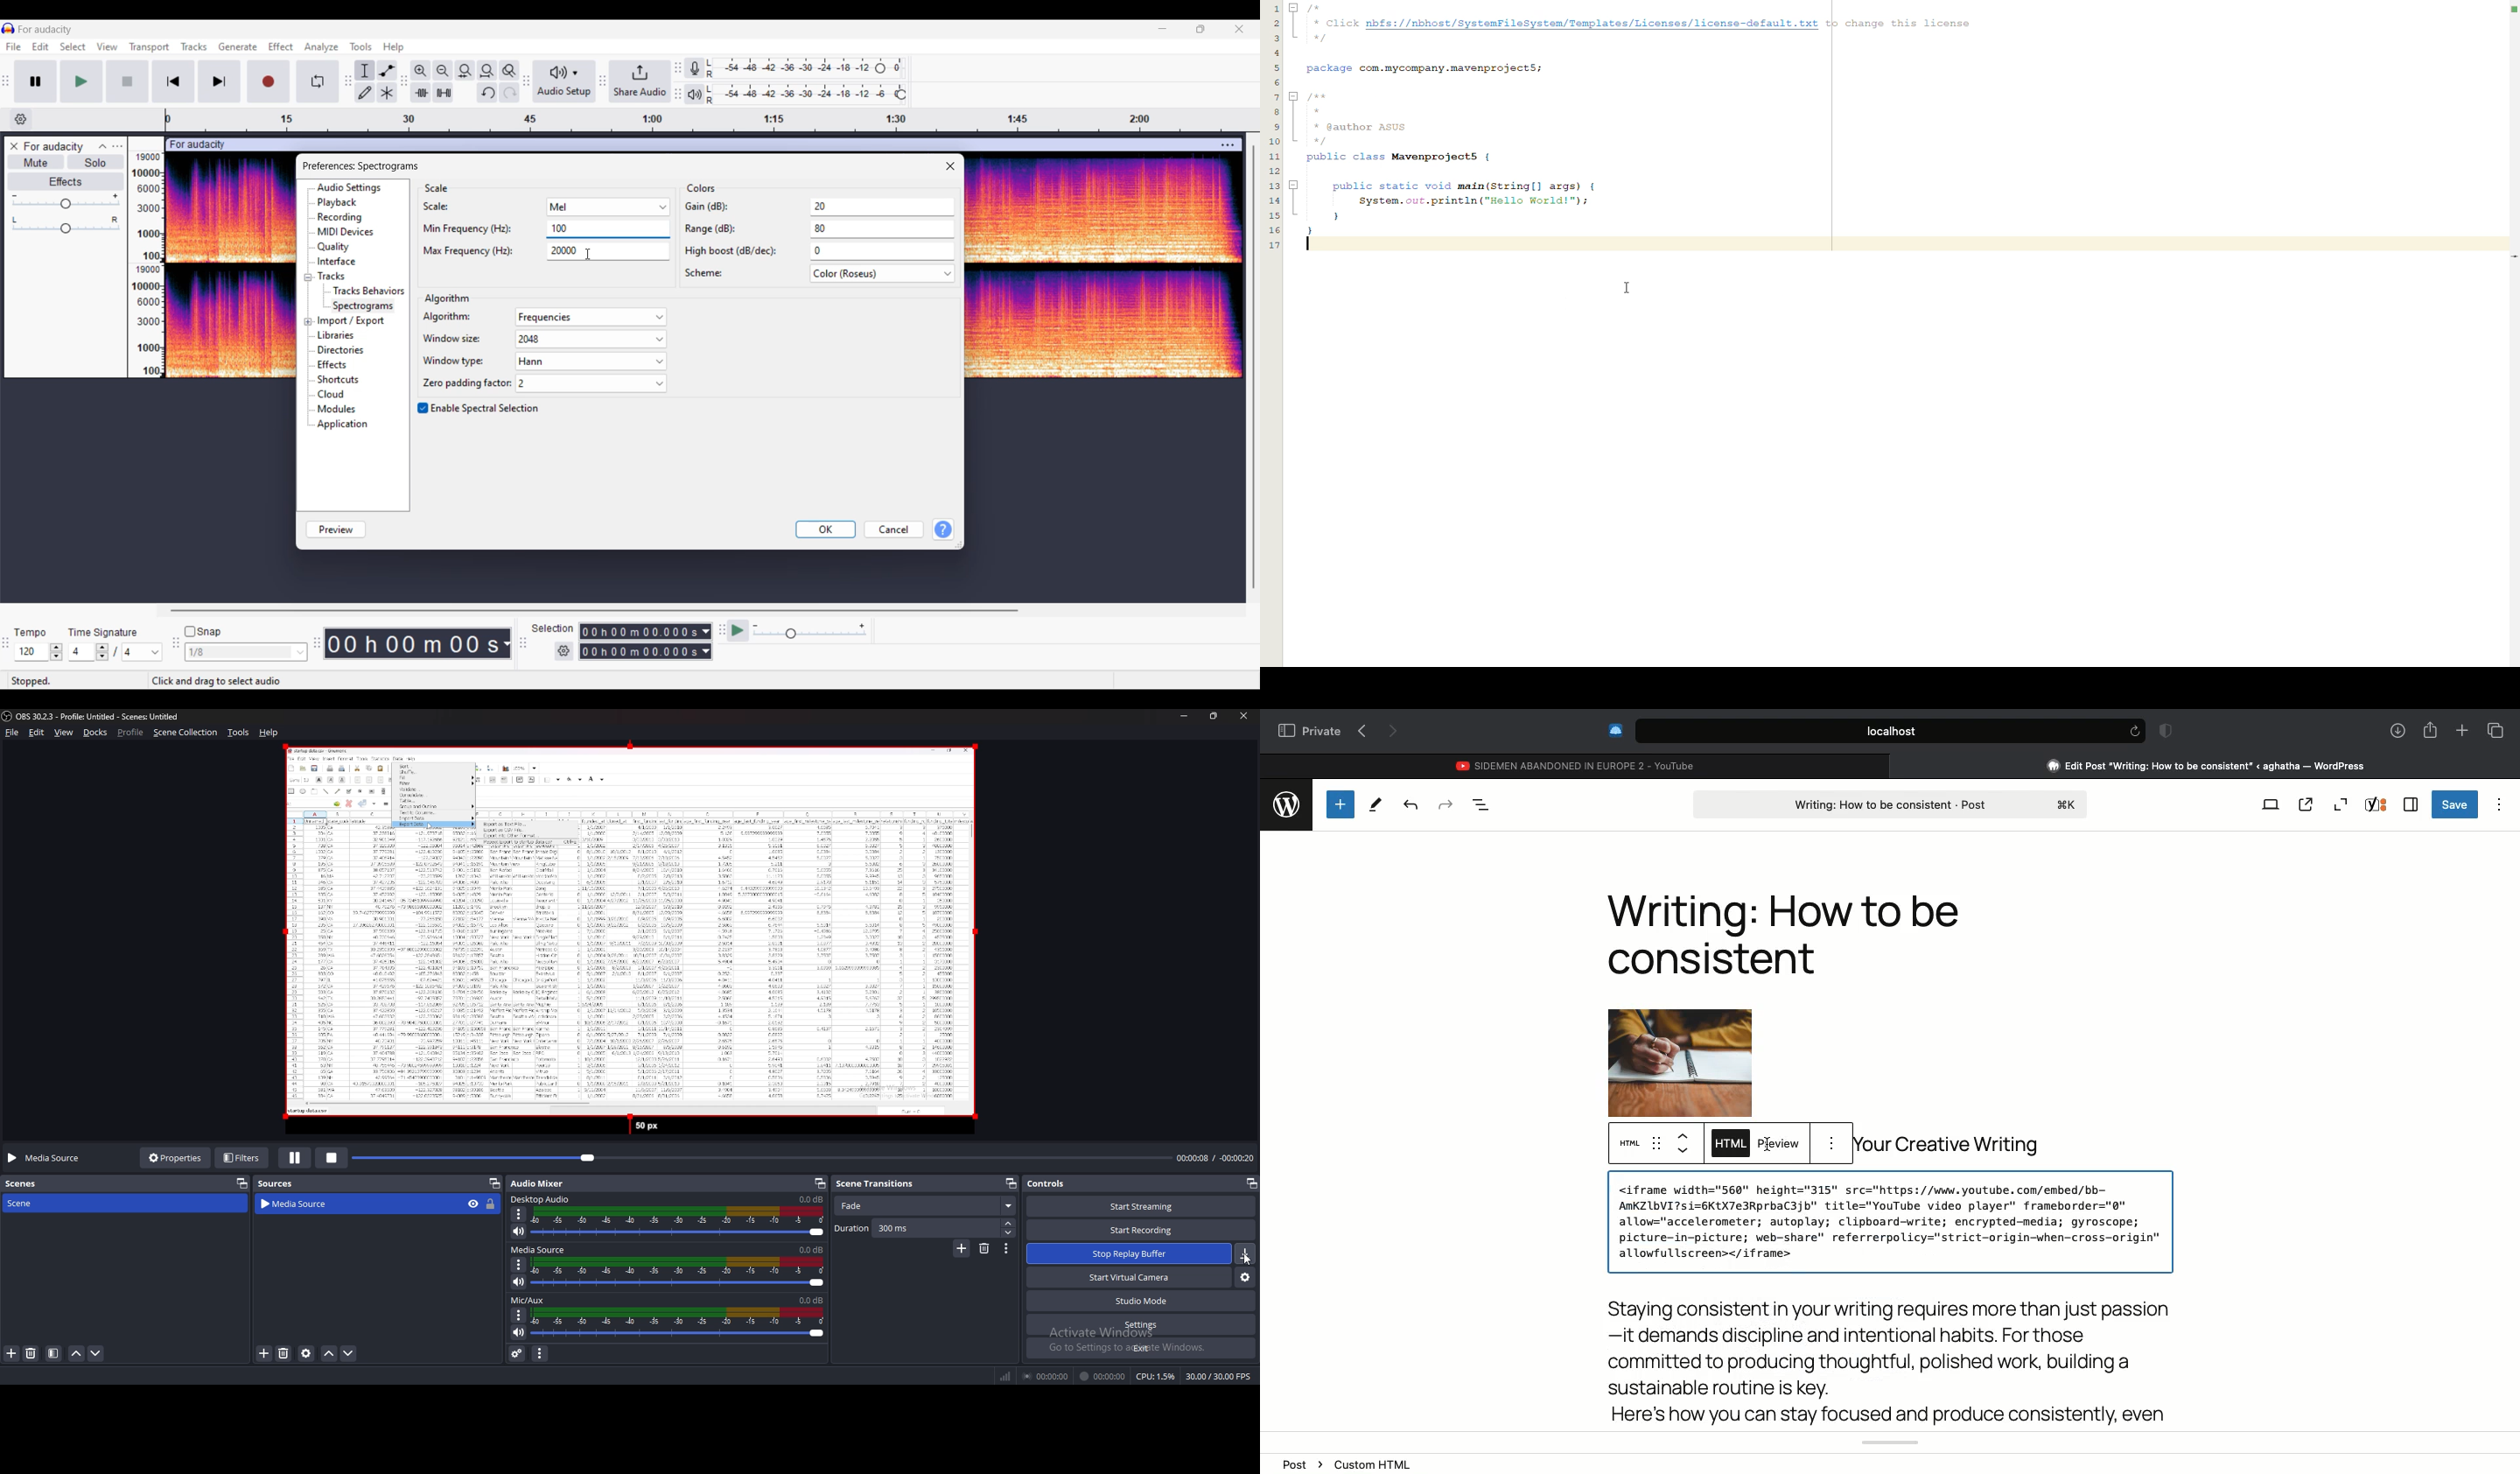 This screenshot has height=1484, width=2520. What do you see at coordinates (46, 30) in the screenshot?
I see `Project name` at bounding box center [46, 30].